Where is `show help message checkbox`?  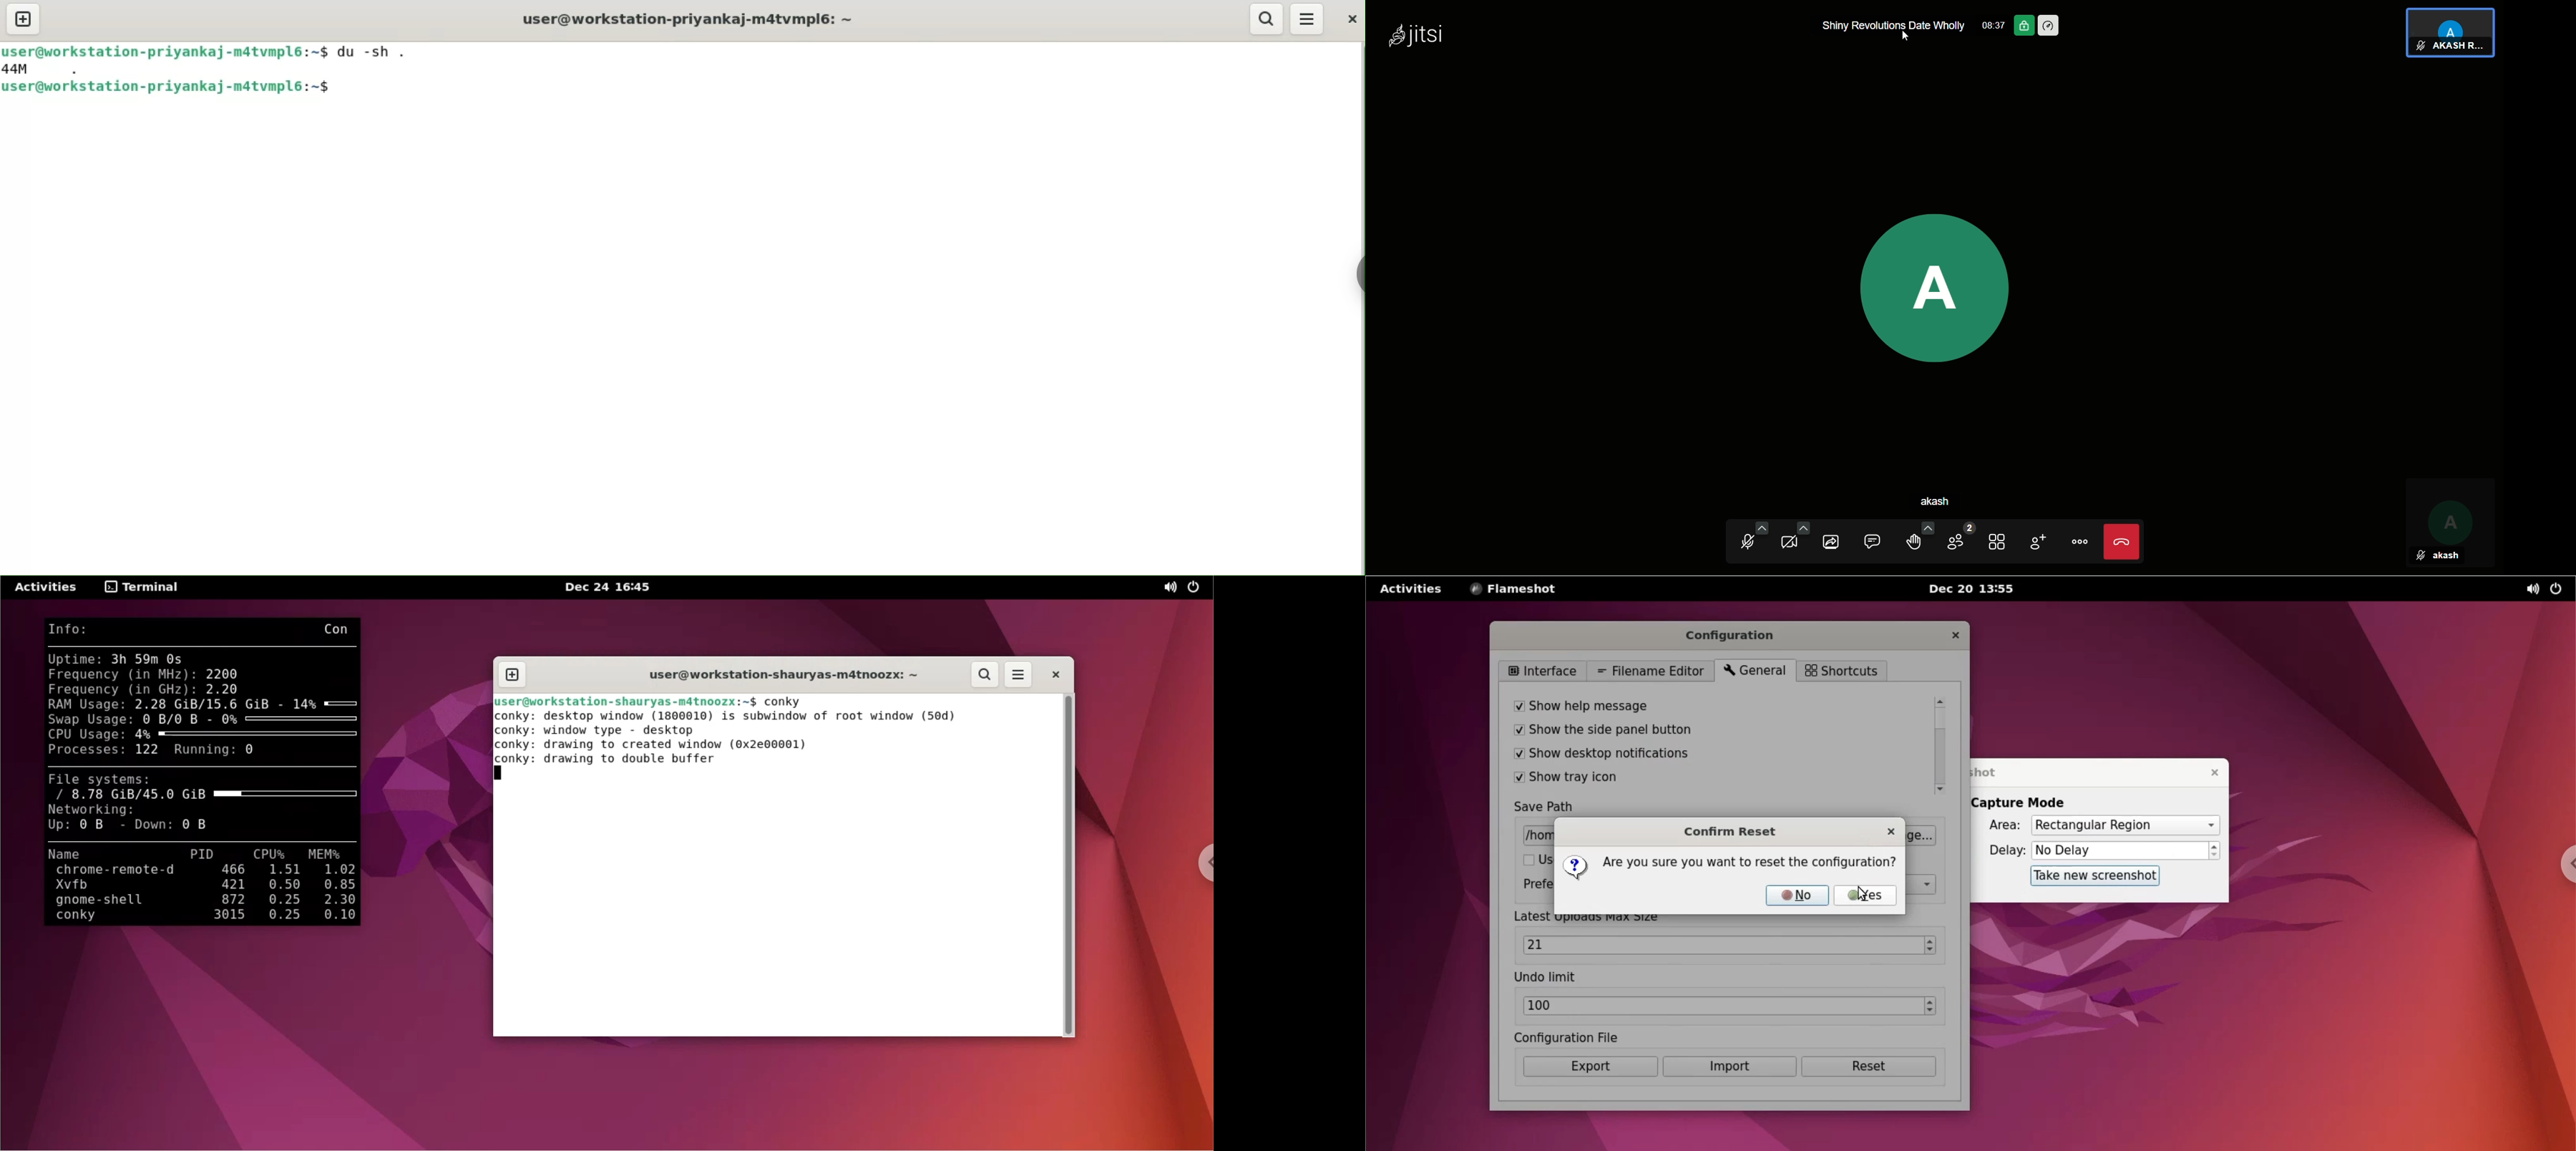
show help message checkbox is located at coordinates (1713, 706).